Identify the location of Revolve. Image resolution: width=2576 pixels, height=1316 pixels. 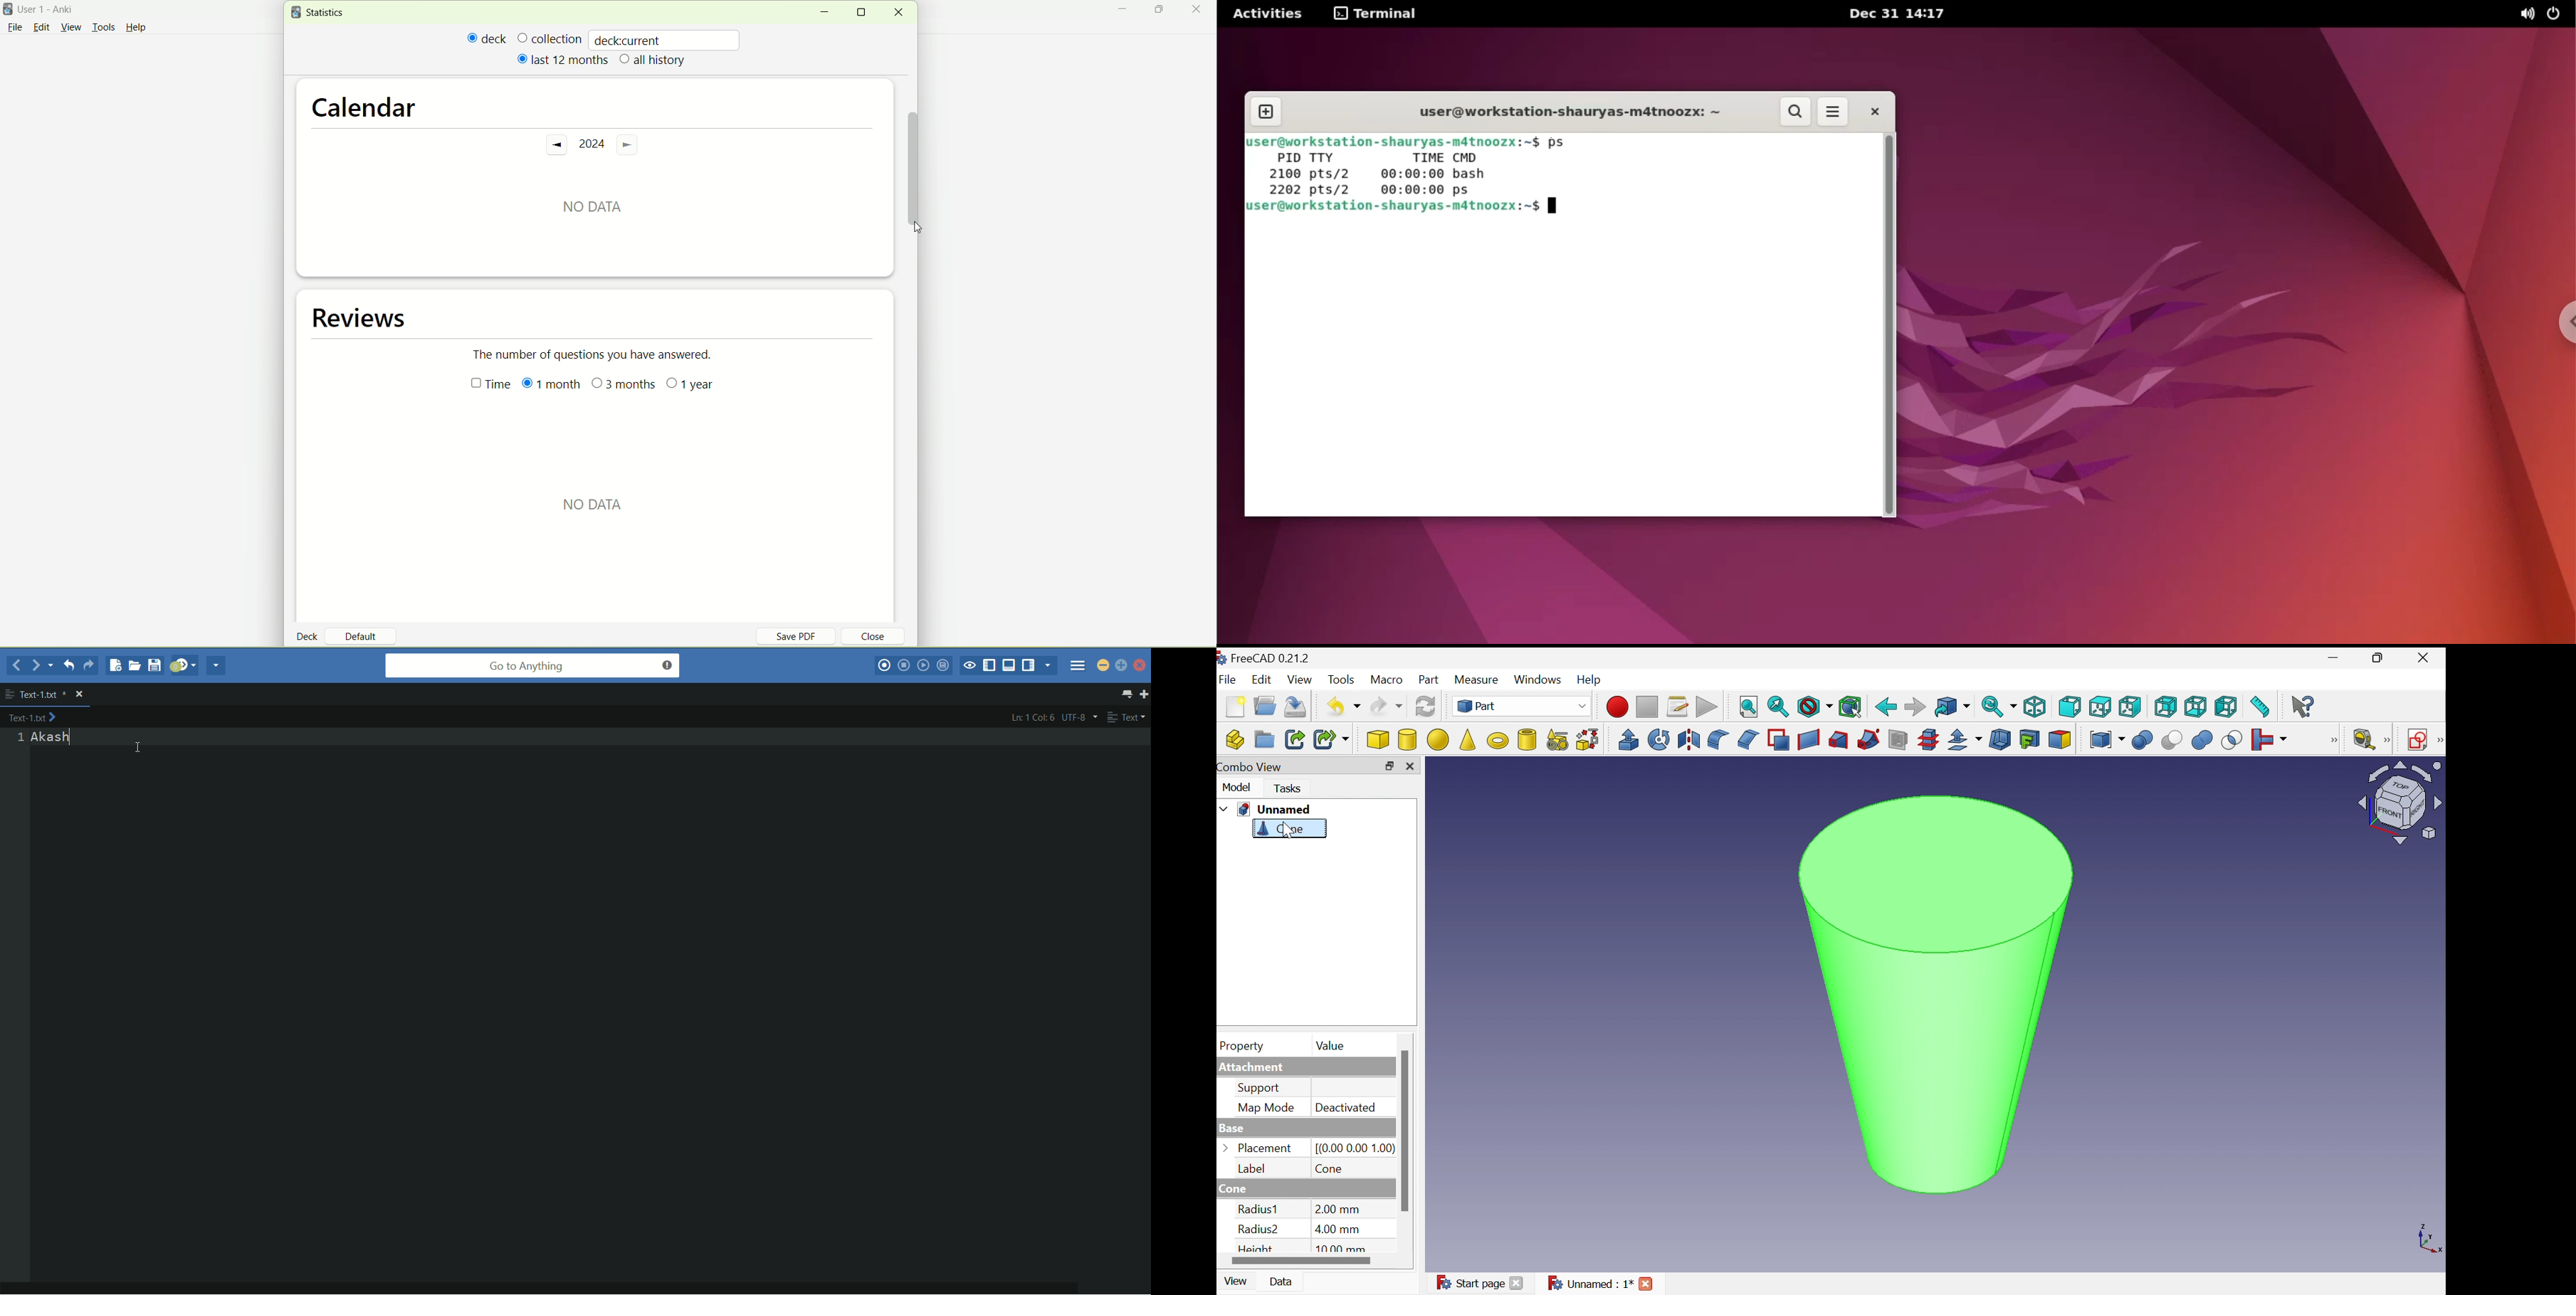
(1658, 739).